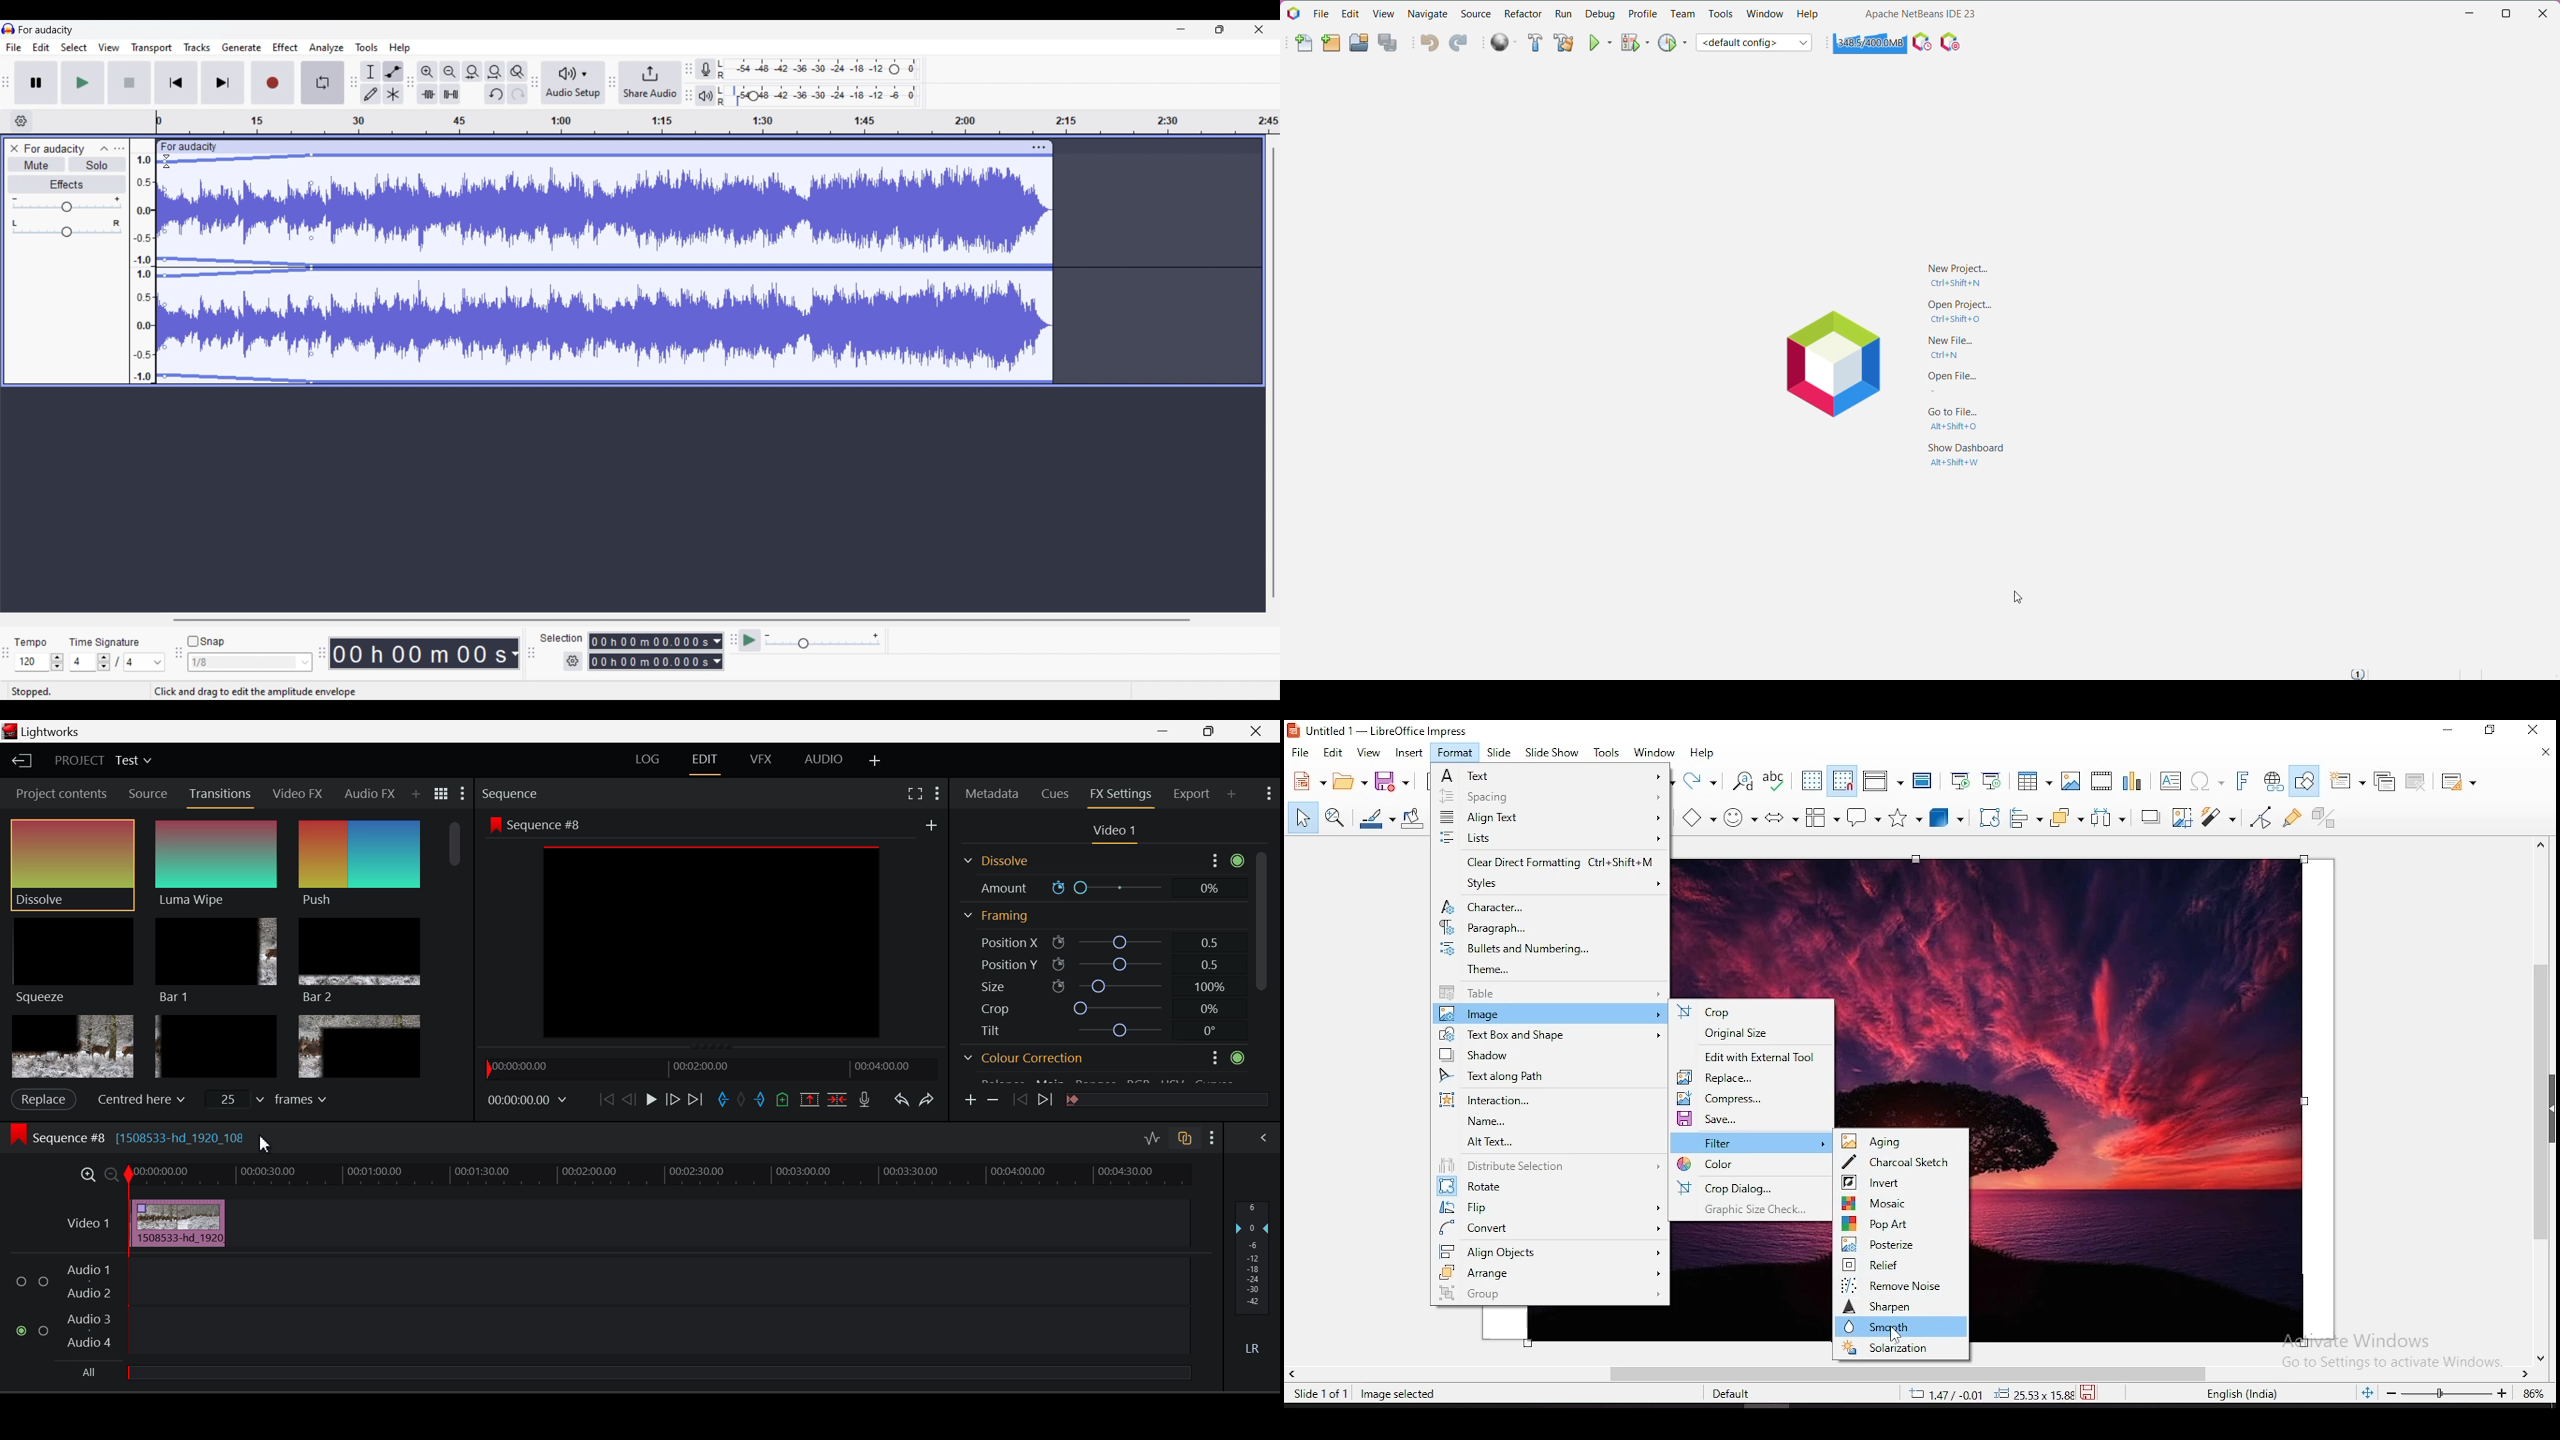 This screenshot has width=2576, height=1456. What do you see at coordinates (360, 962) in the screenshot?
I see `Bar 2` at bounding box center [360, 962].